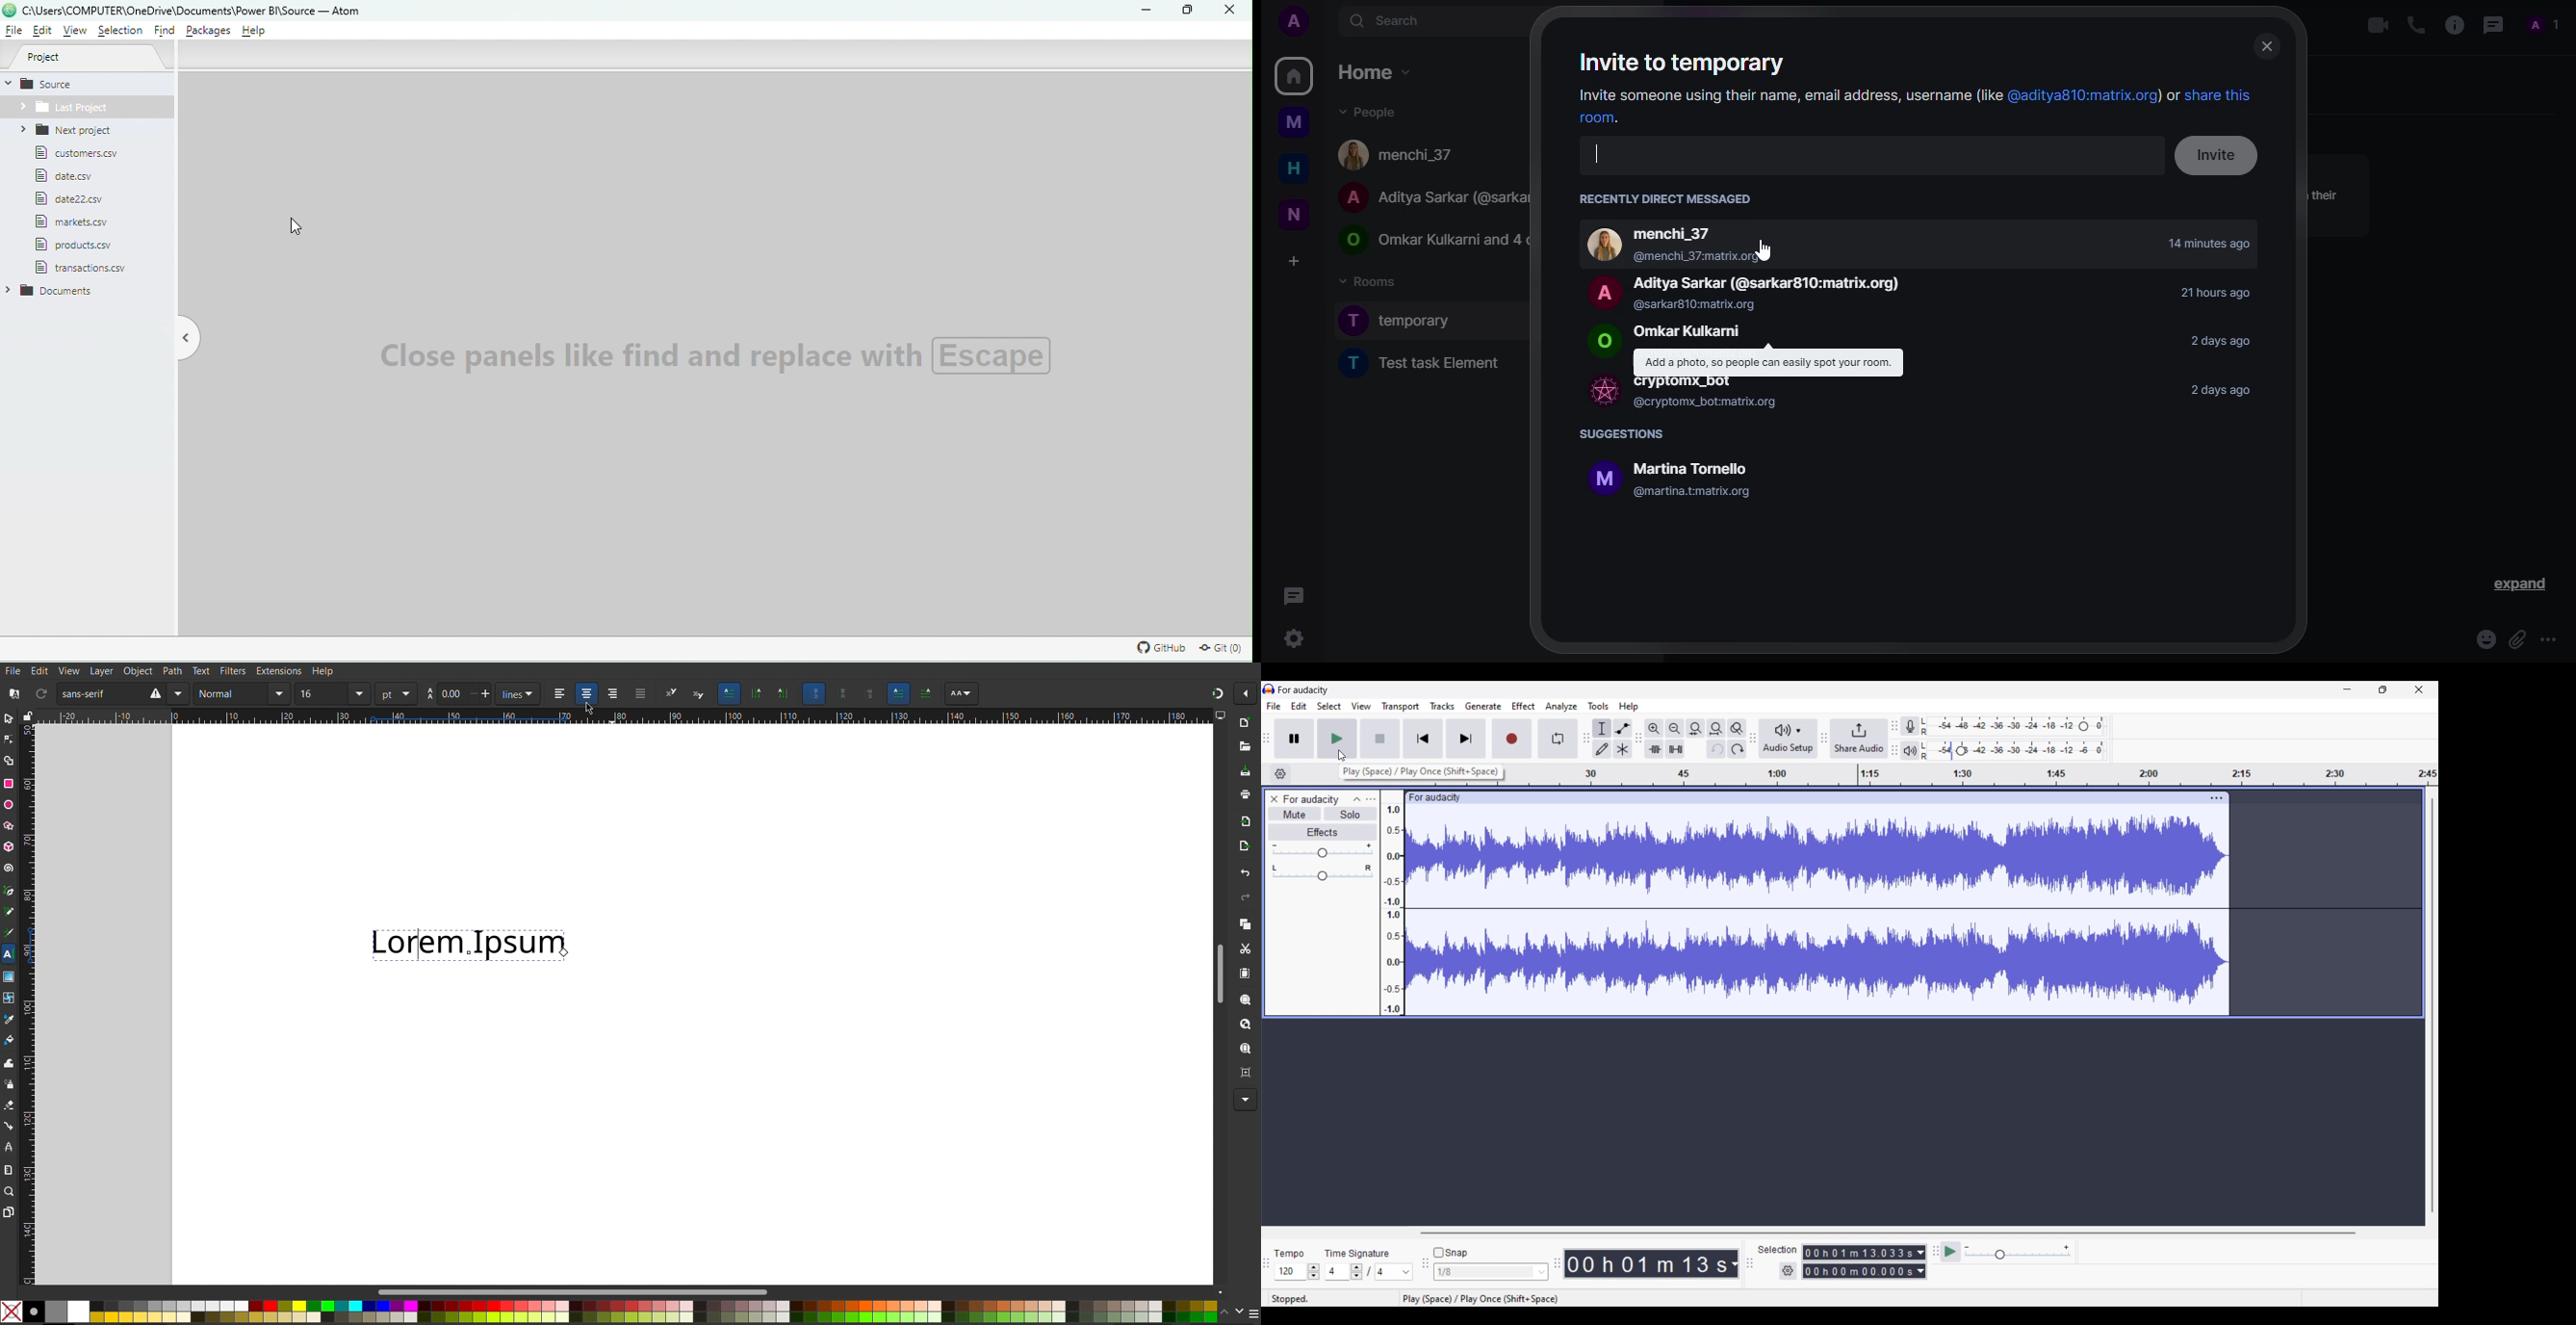 The width and height of the screenshot is (2576, 1344). What do you see at coordinates (1217, 972) in the screenshot?
I see `Scroll Bar` at bounding box center [1217, 972].